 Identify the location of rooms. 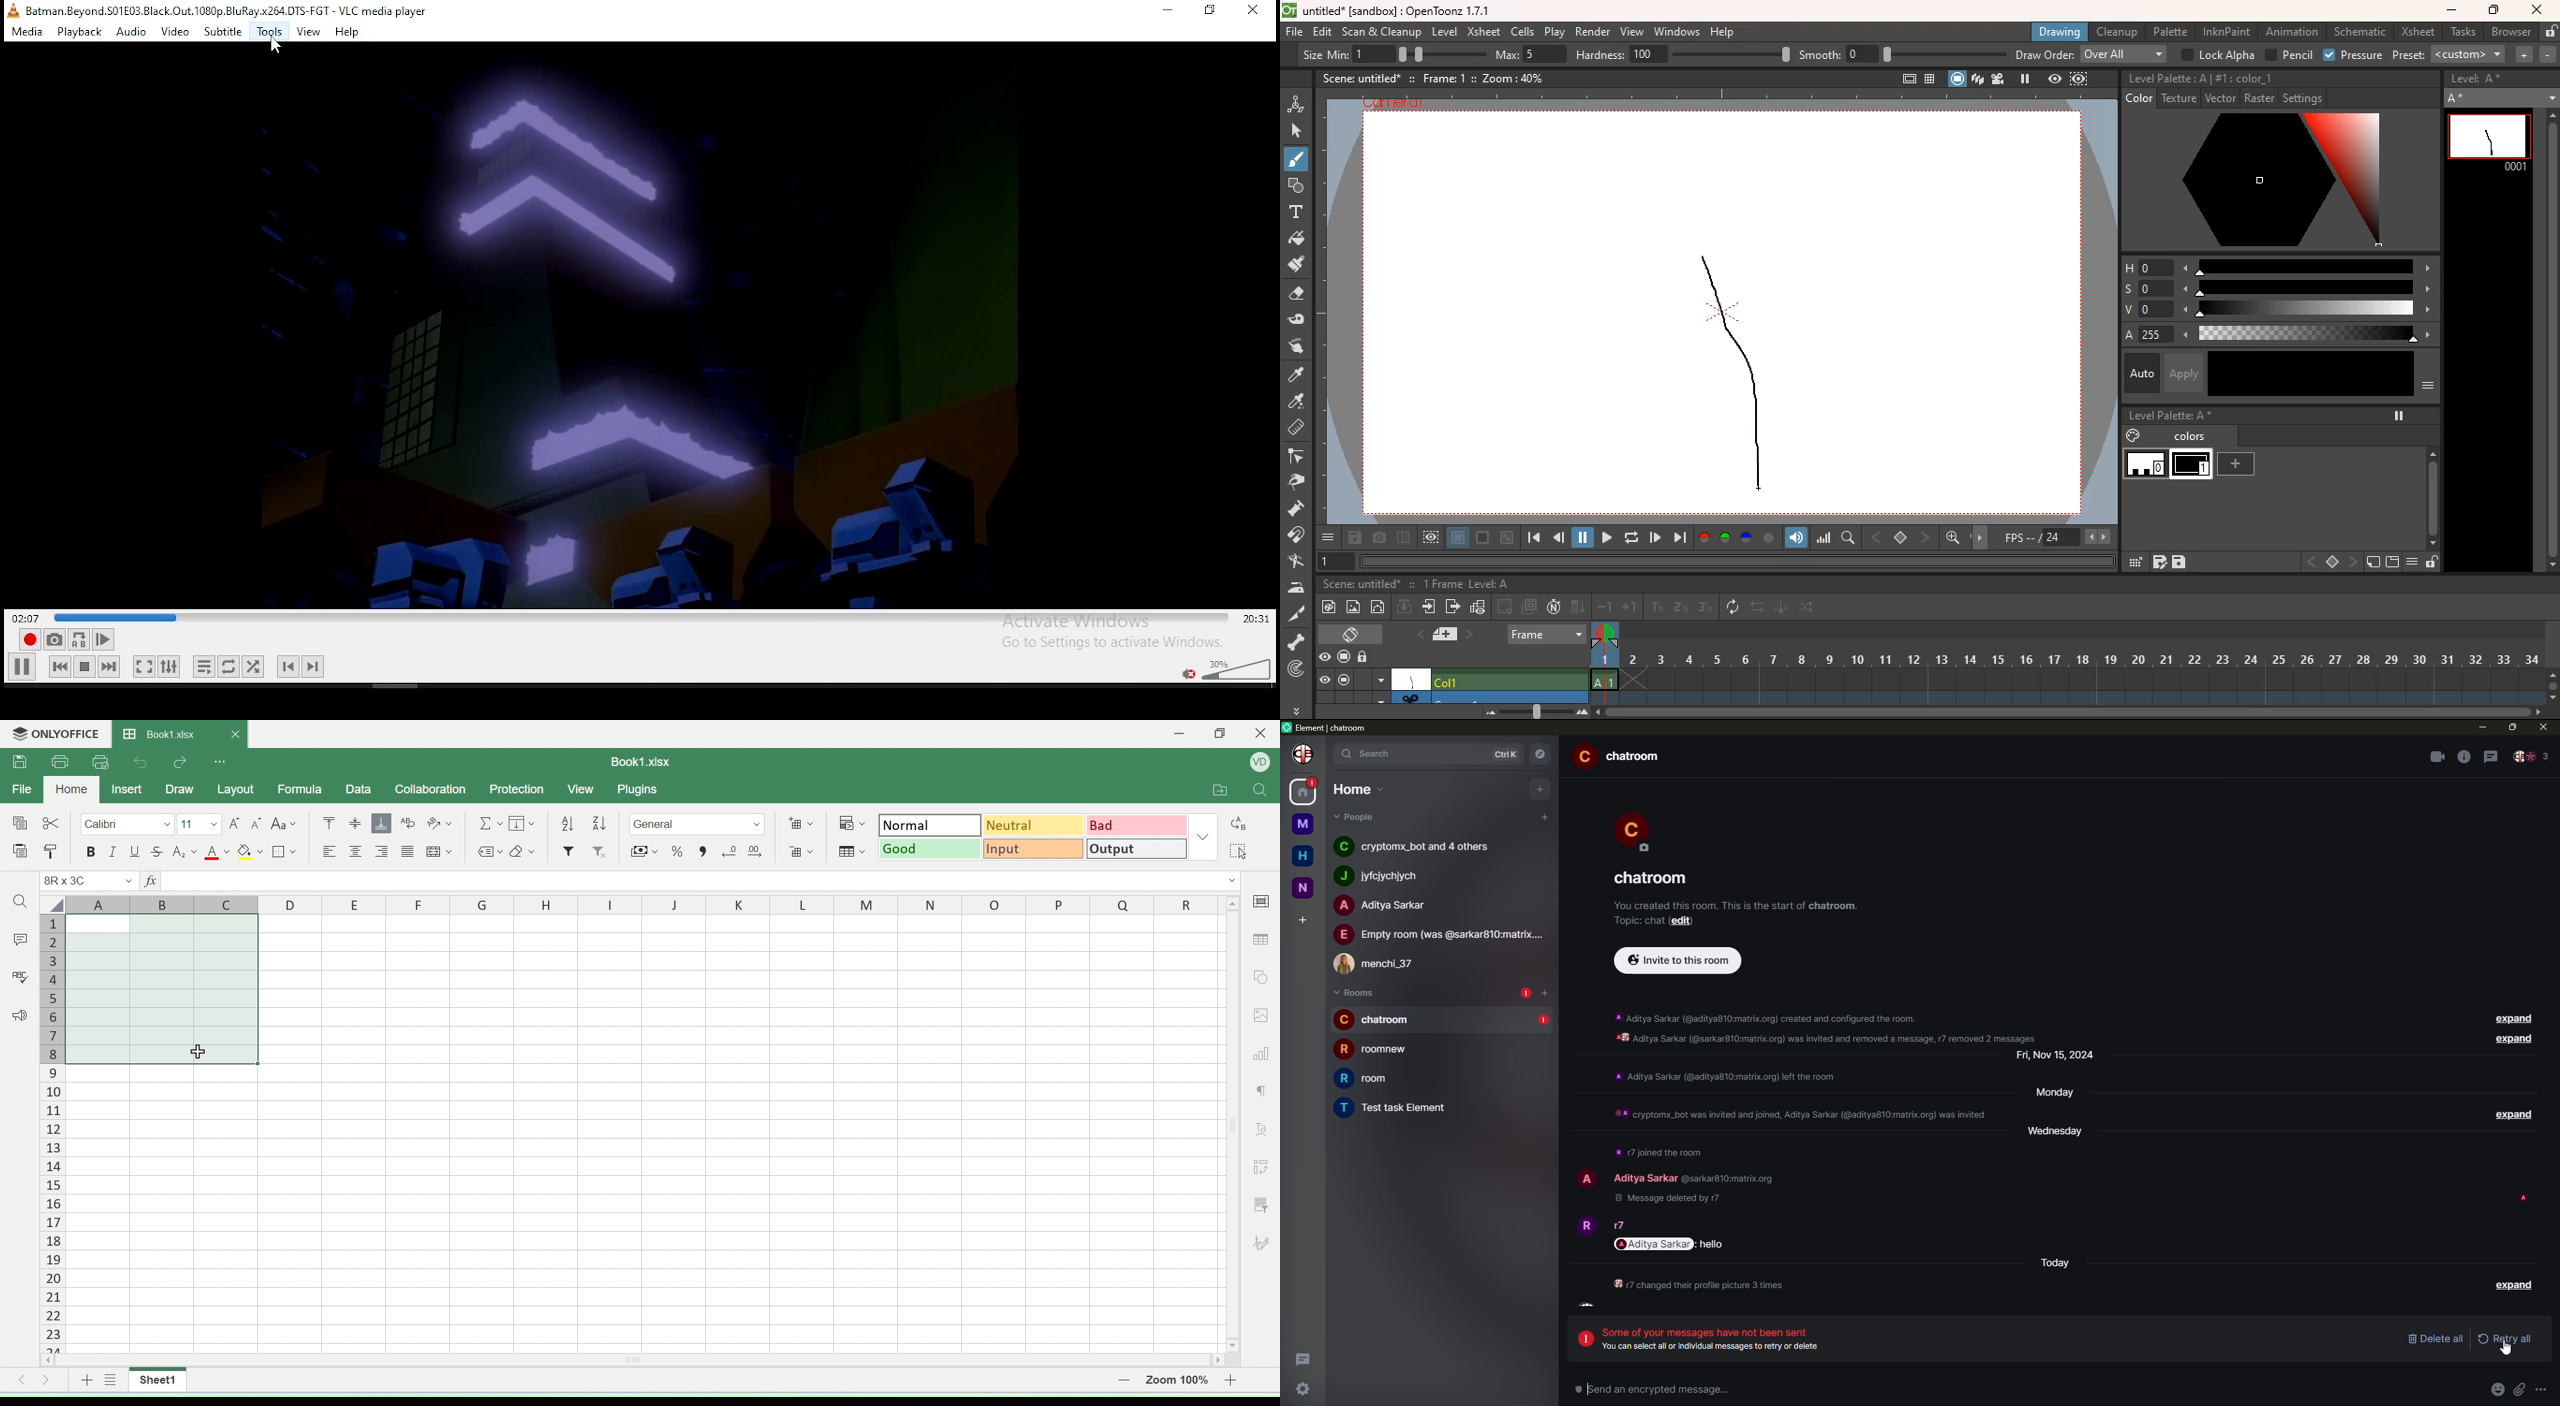
(1355, 993).